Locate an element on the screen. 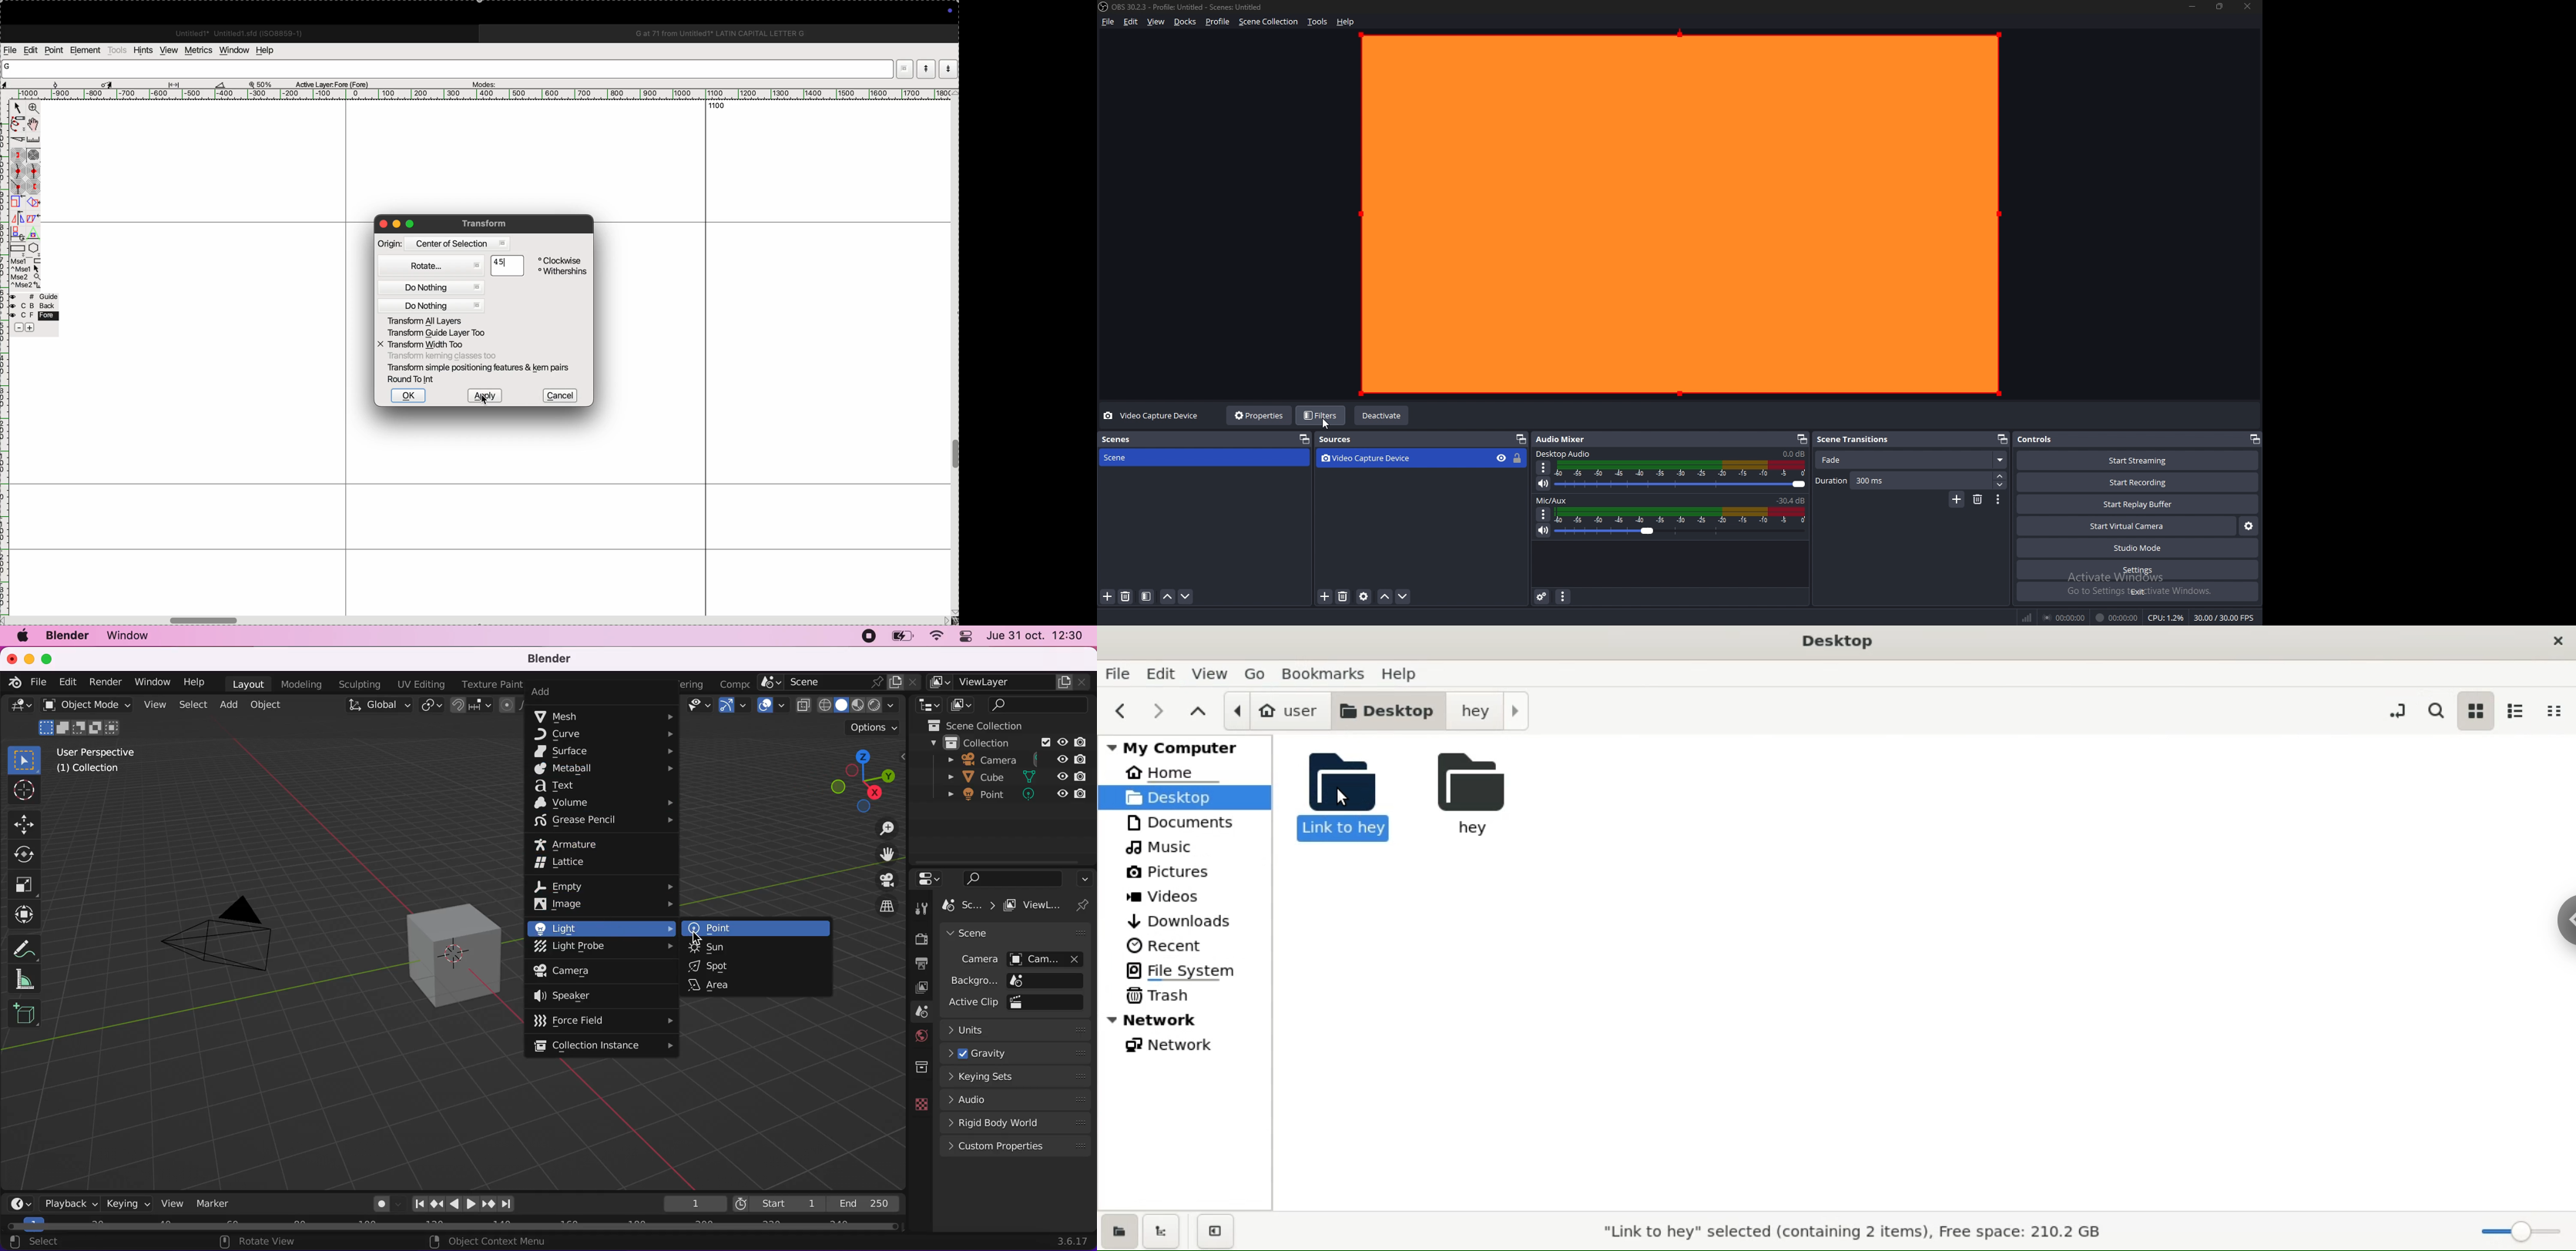 The height and width of the screenshot is (1260, 2576). 30.00 / 30.00 FPS is located at coordinates (2225, 617).